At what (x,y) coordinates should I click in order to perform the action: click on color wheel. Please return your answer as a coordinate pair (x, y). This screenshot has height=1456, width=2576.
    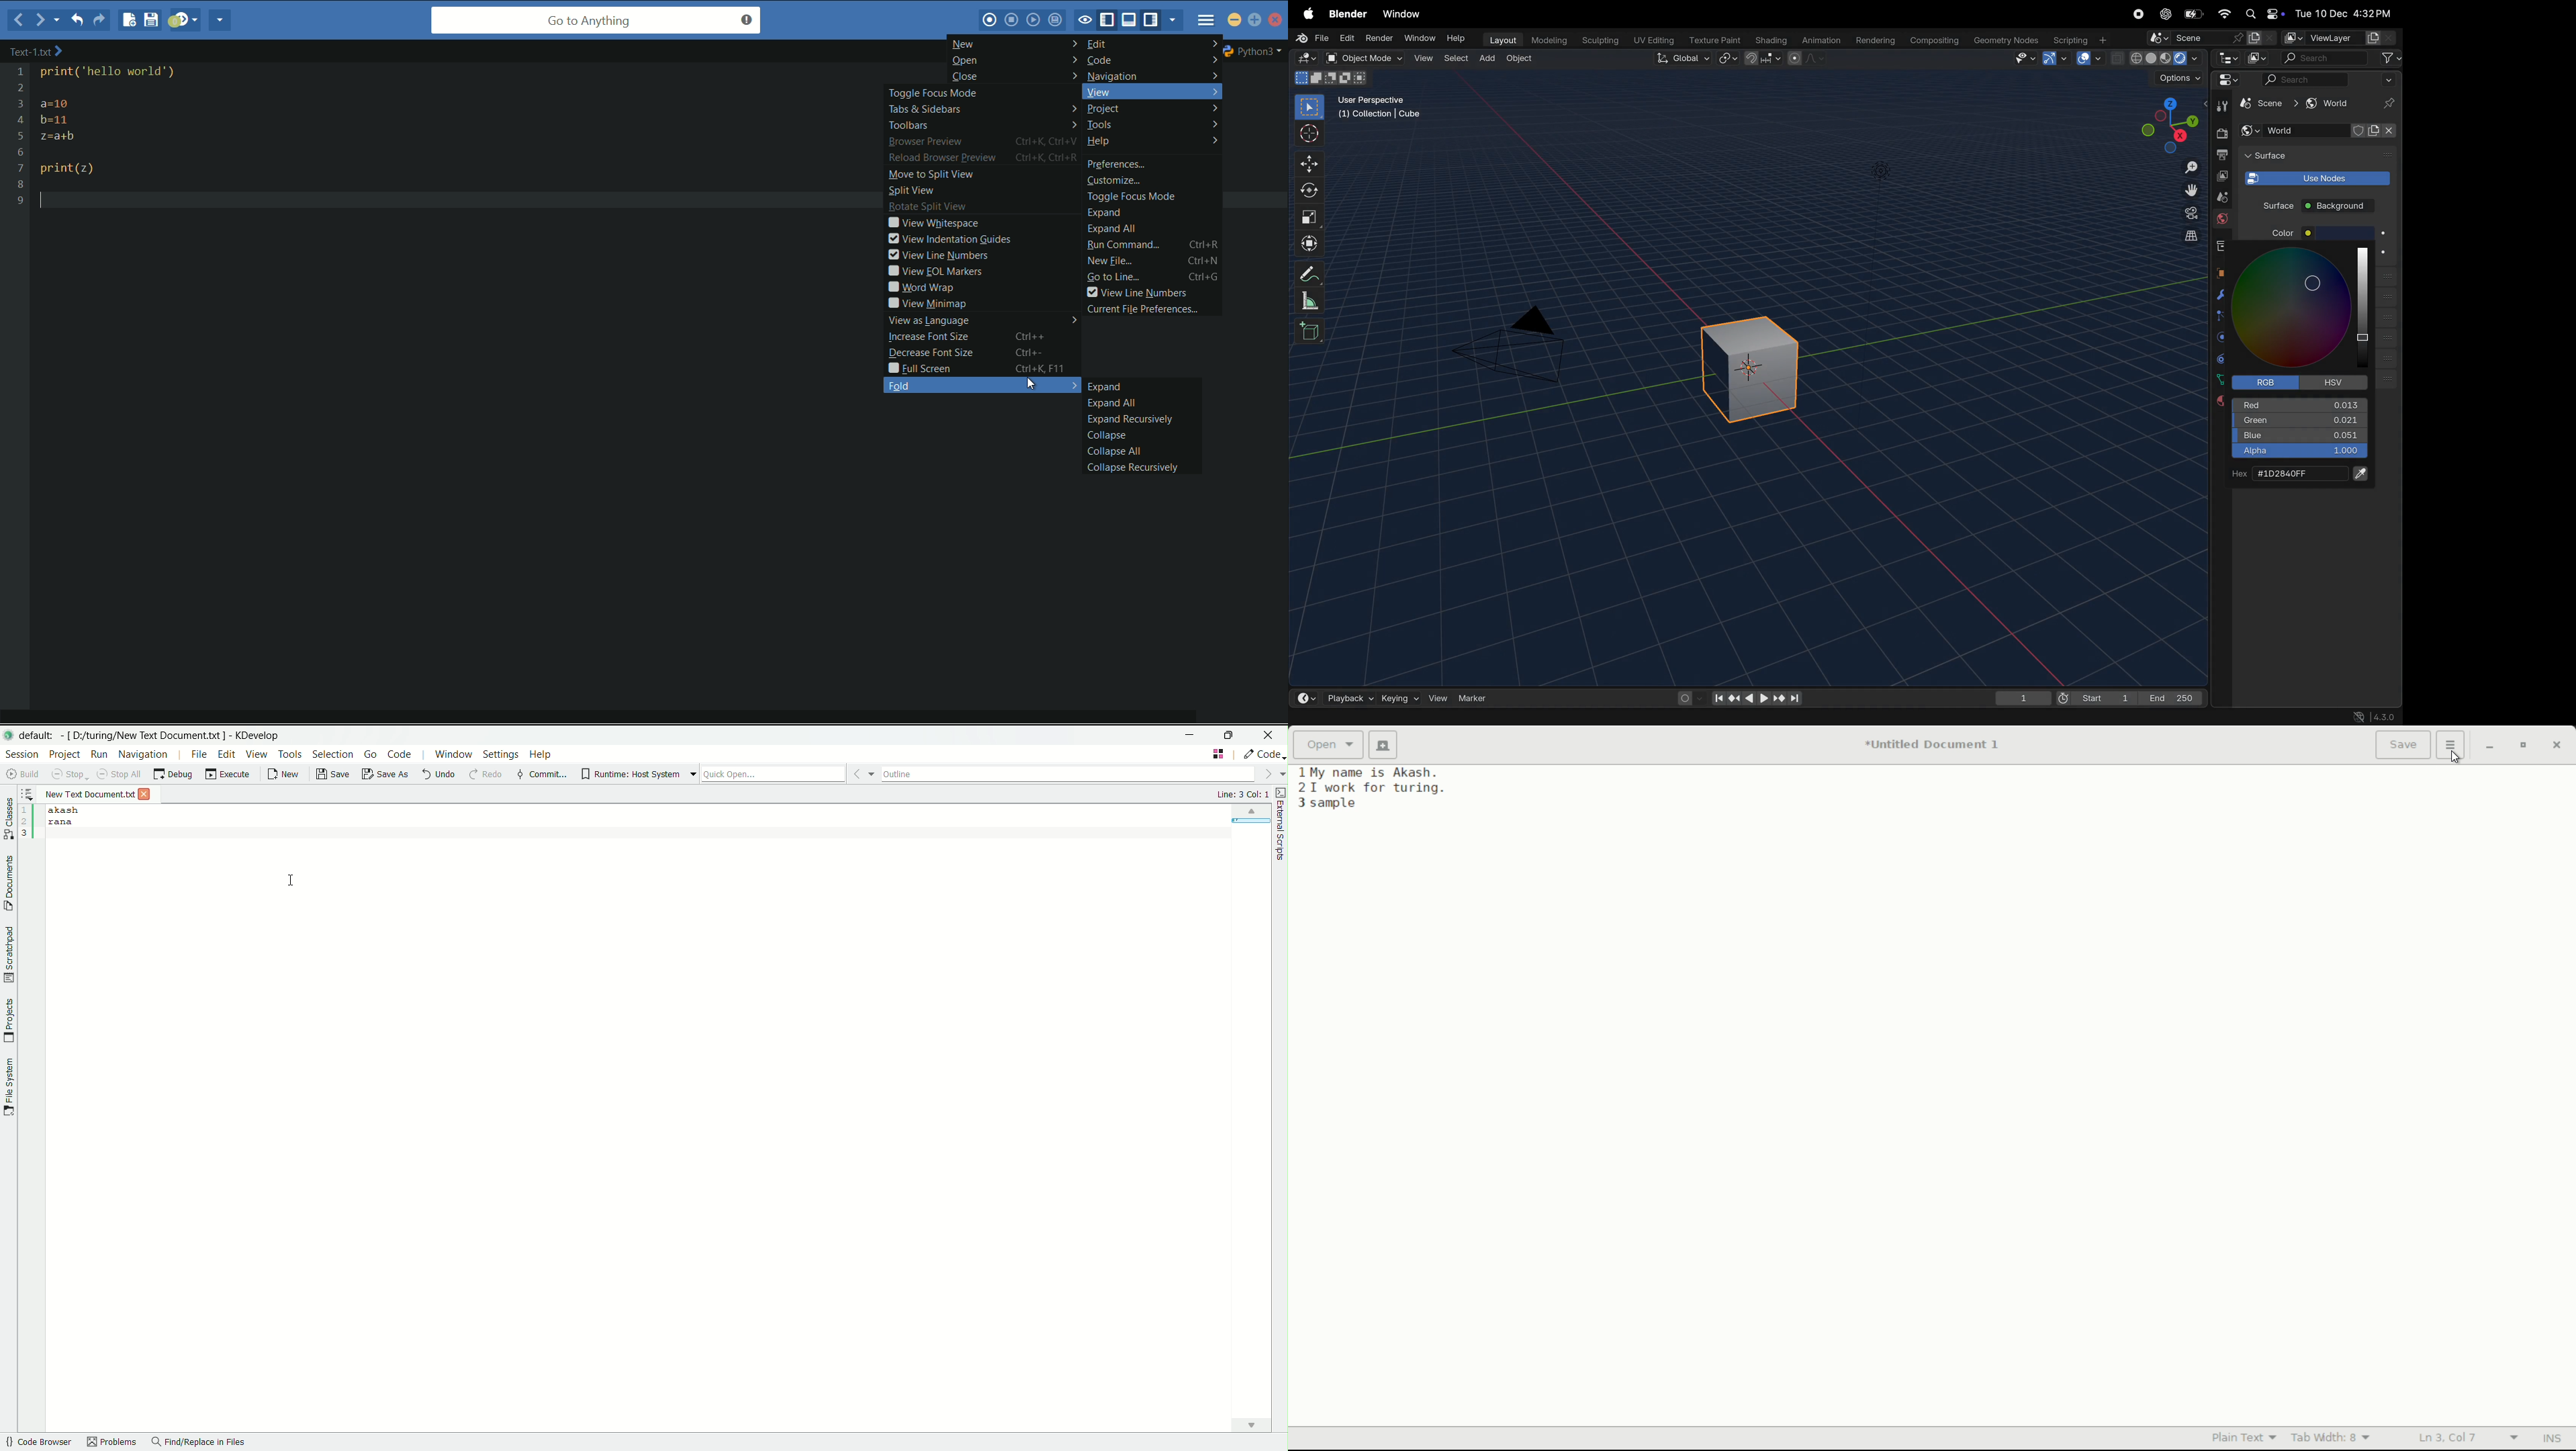
    Looking at the image, I should click on (2304, 309).